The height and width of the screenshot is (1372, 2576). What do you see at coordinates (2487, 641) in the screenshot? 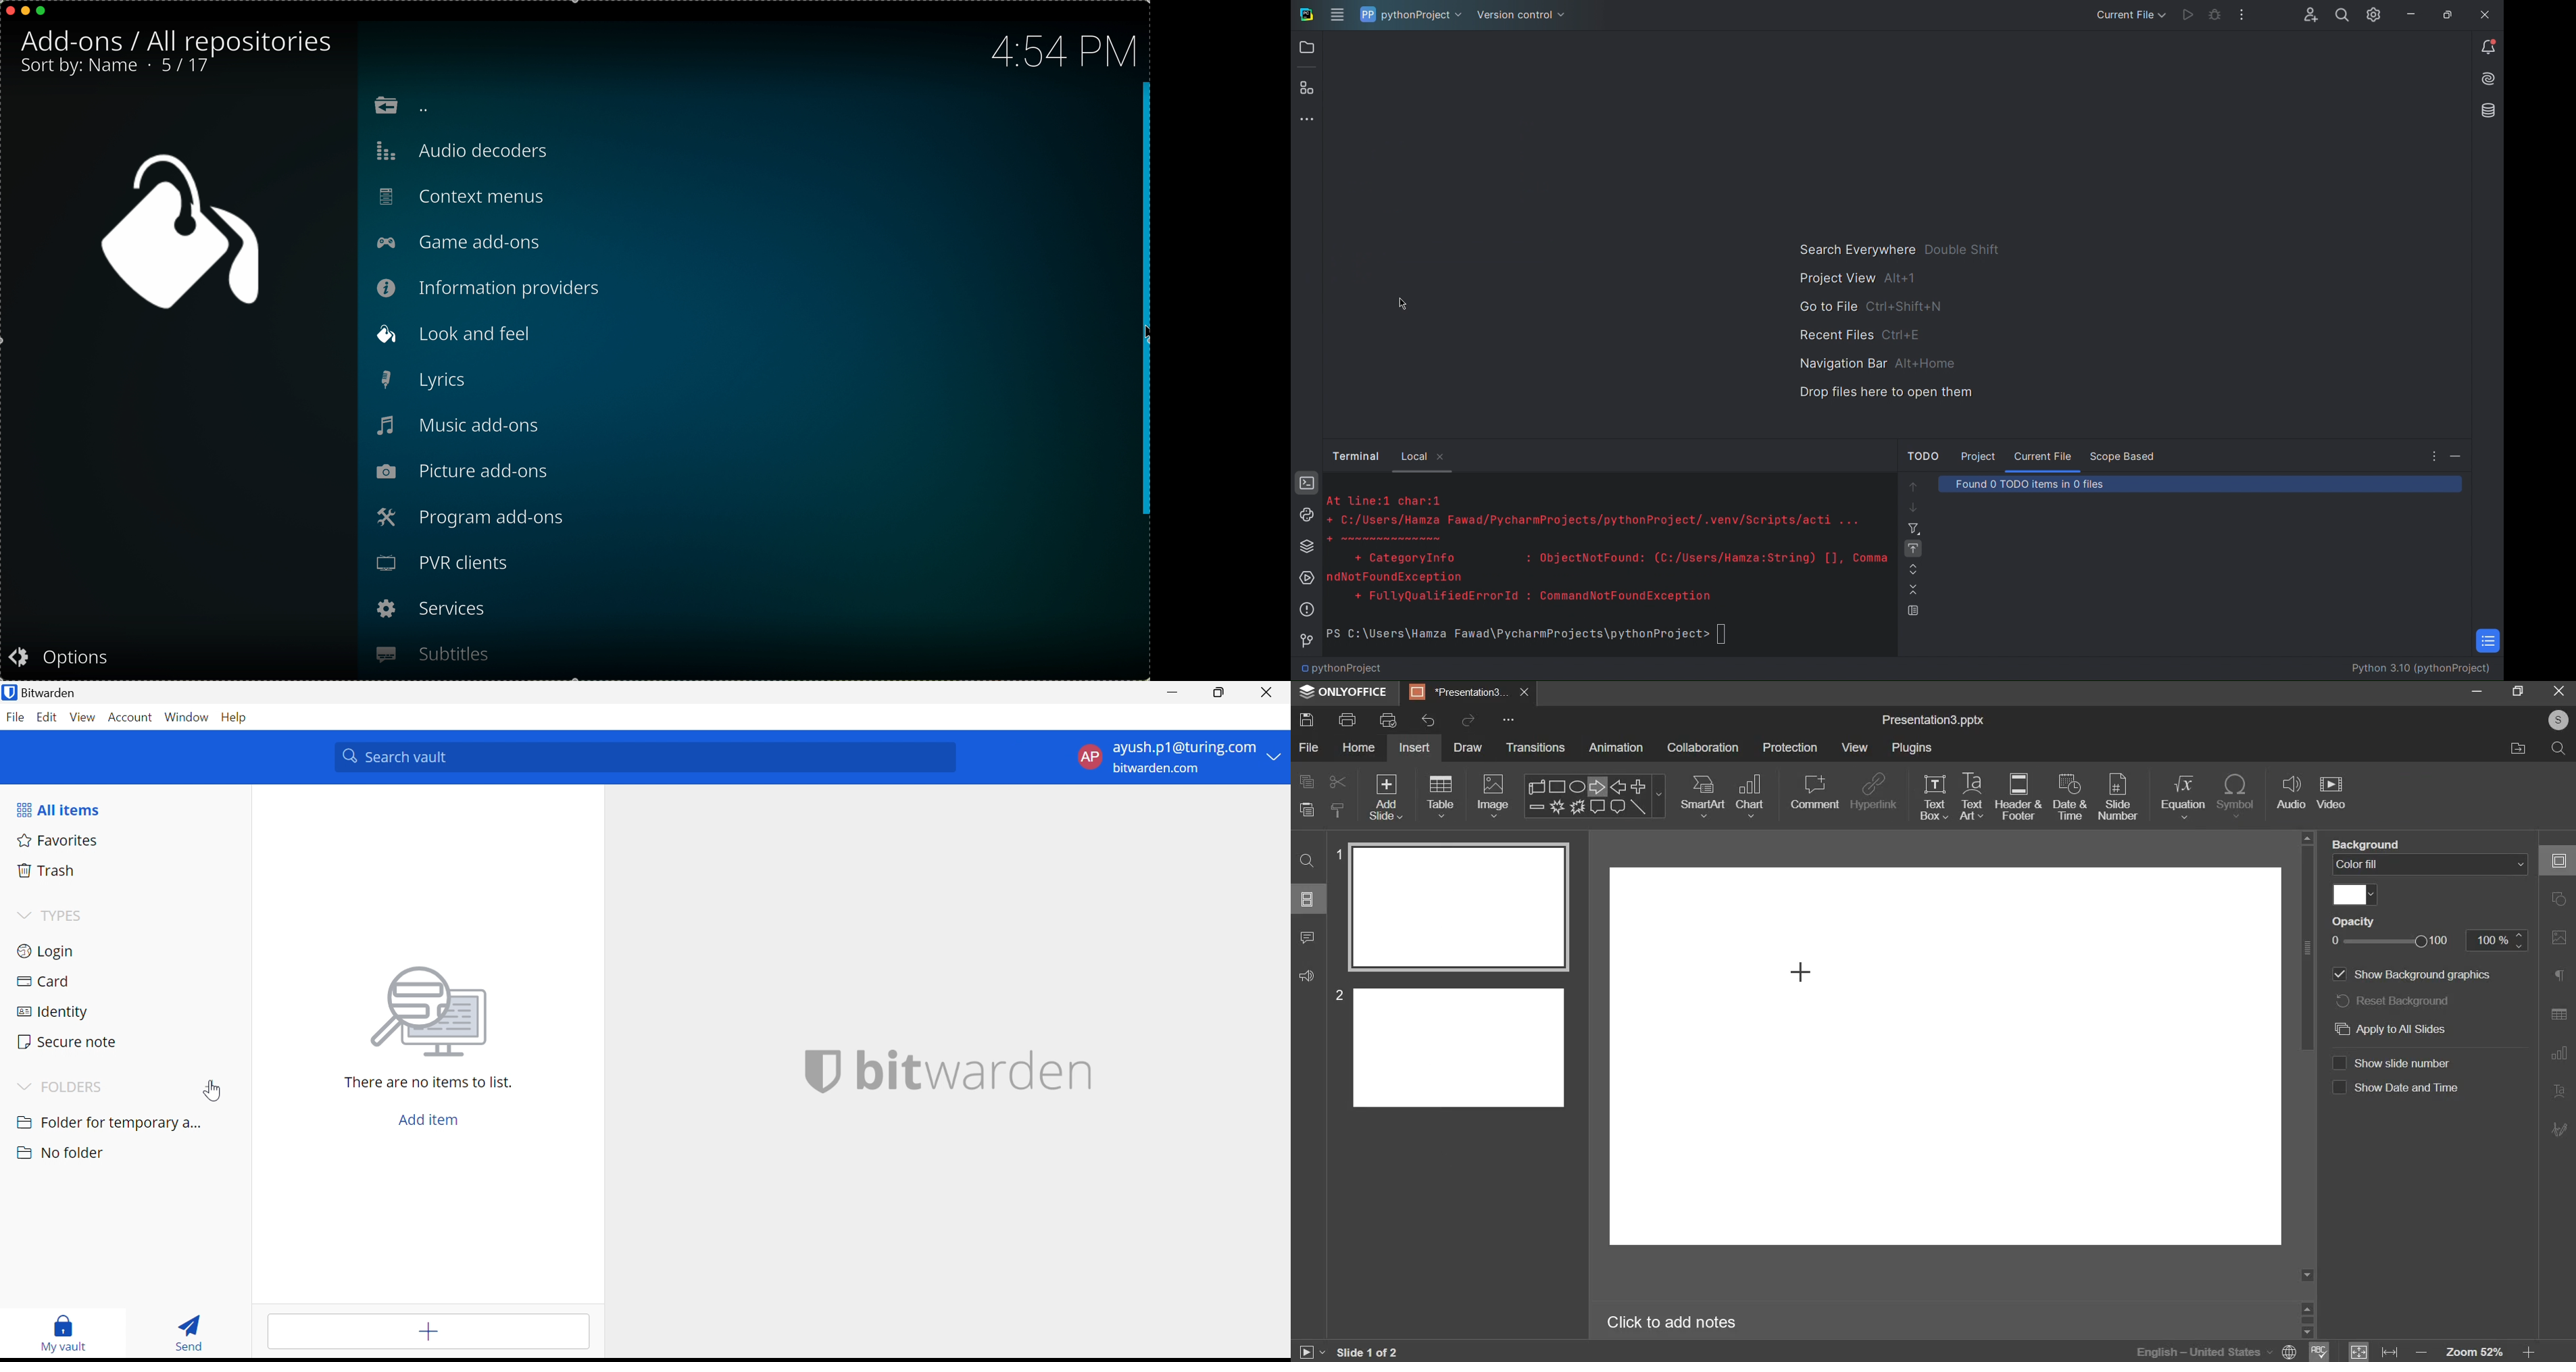
I see `TODO` at bounding box center [2487, 641].